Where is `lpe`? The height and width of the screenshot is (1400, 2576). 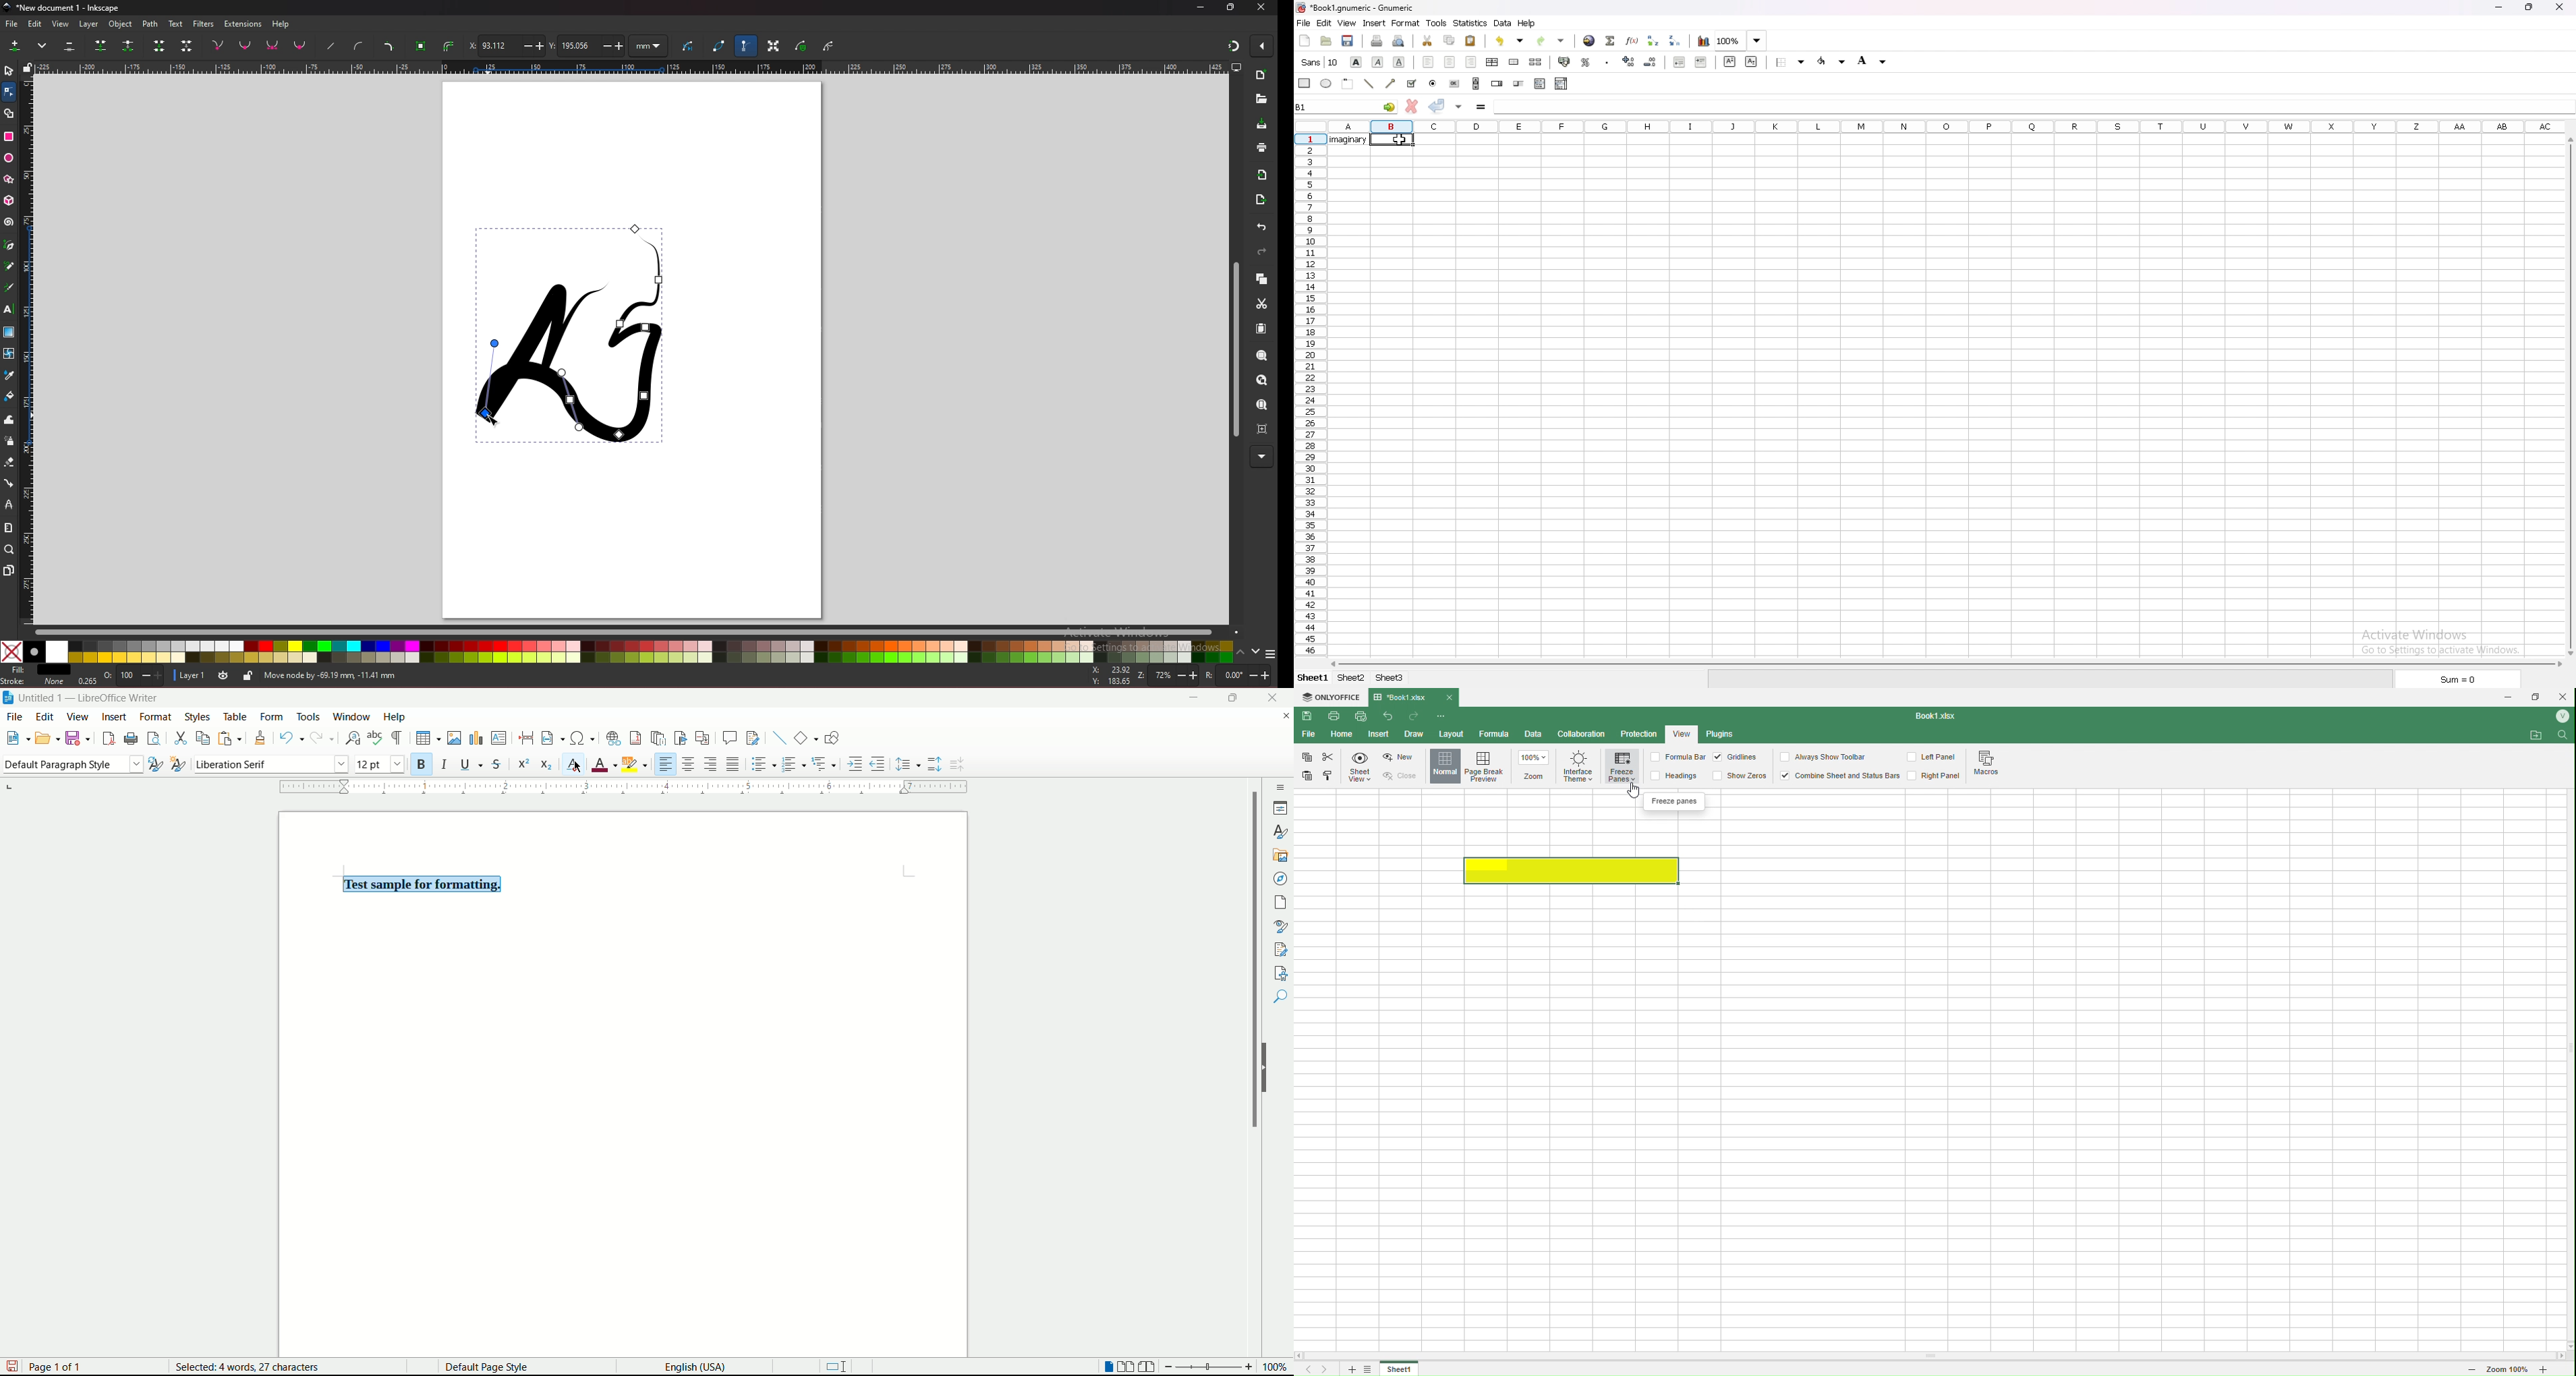 lpe is located at coordinates (10, 505).